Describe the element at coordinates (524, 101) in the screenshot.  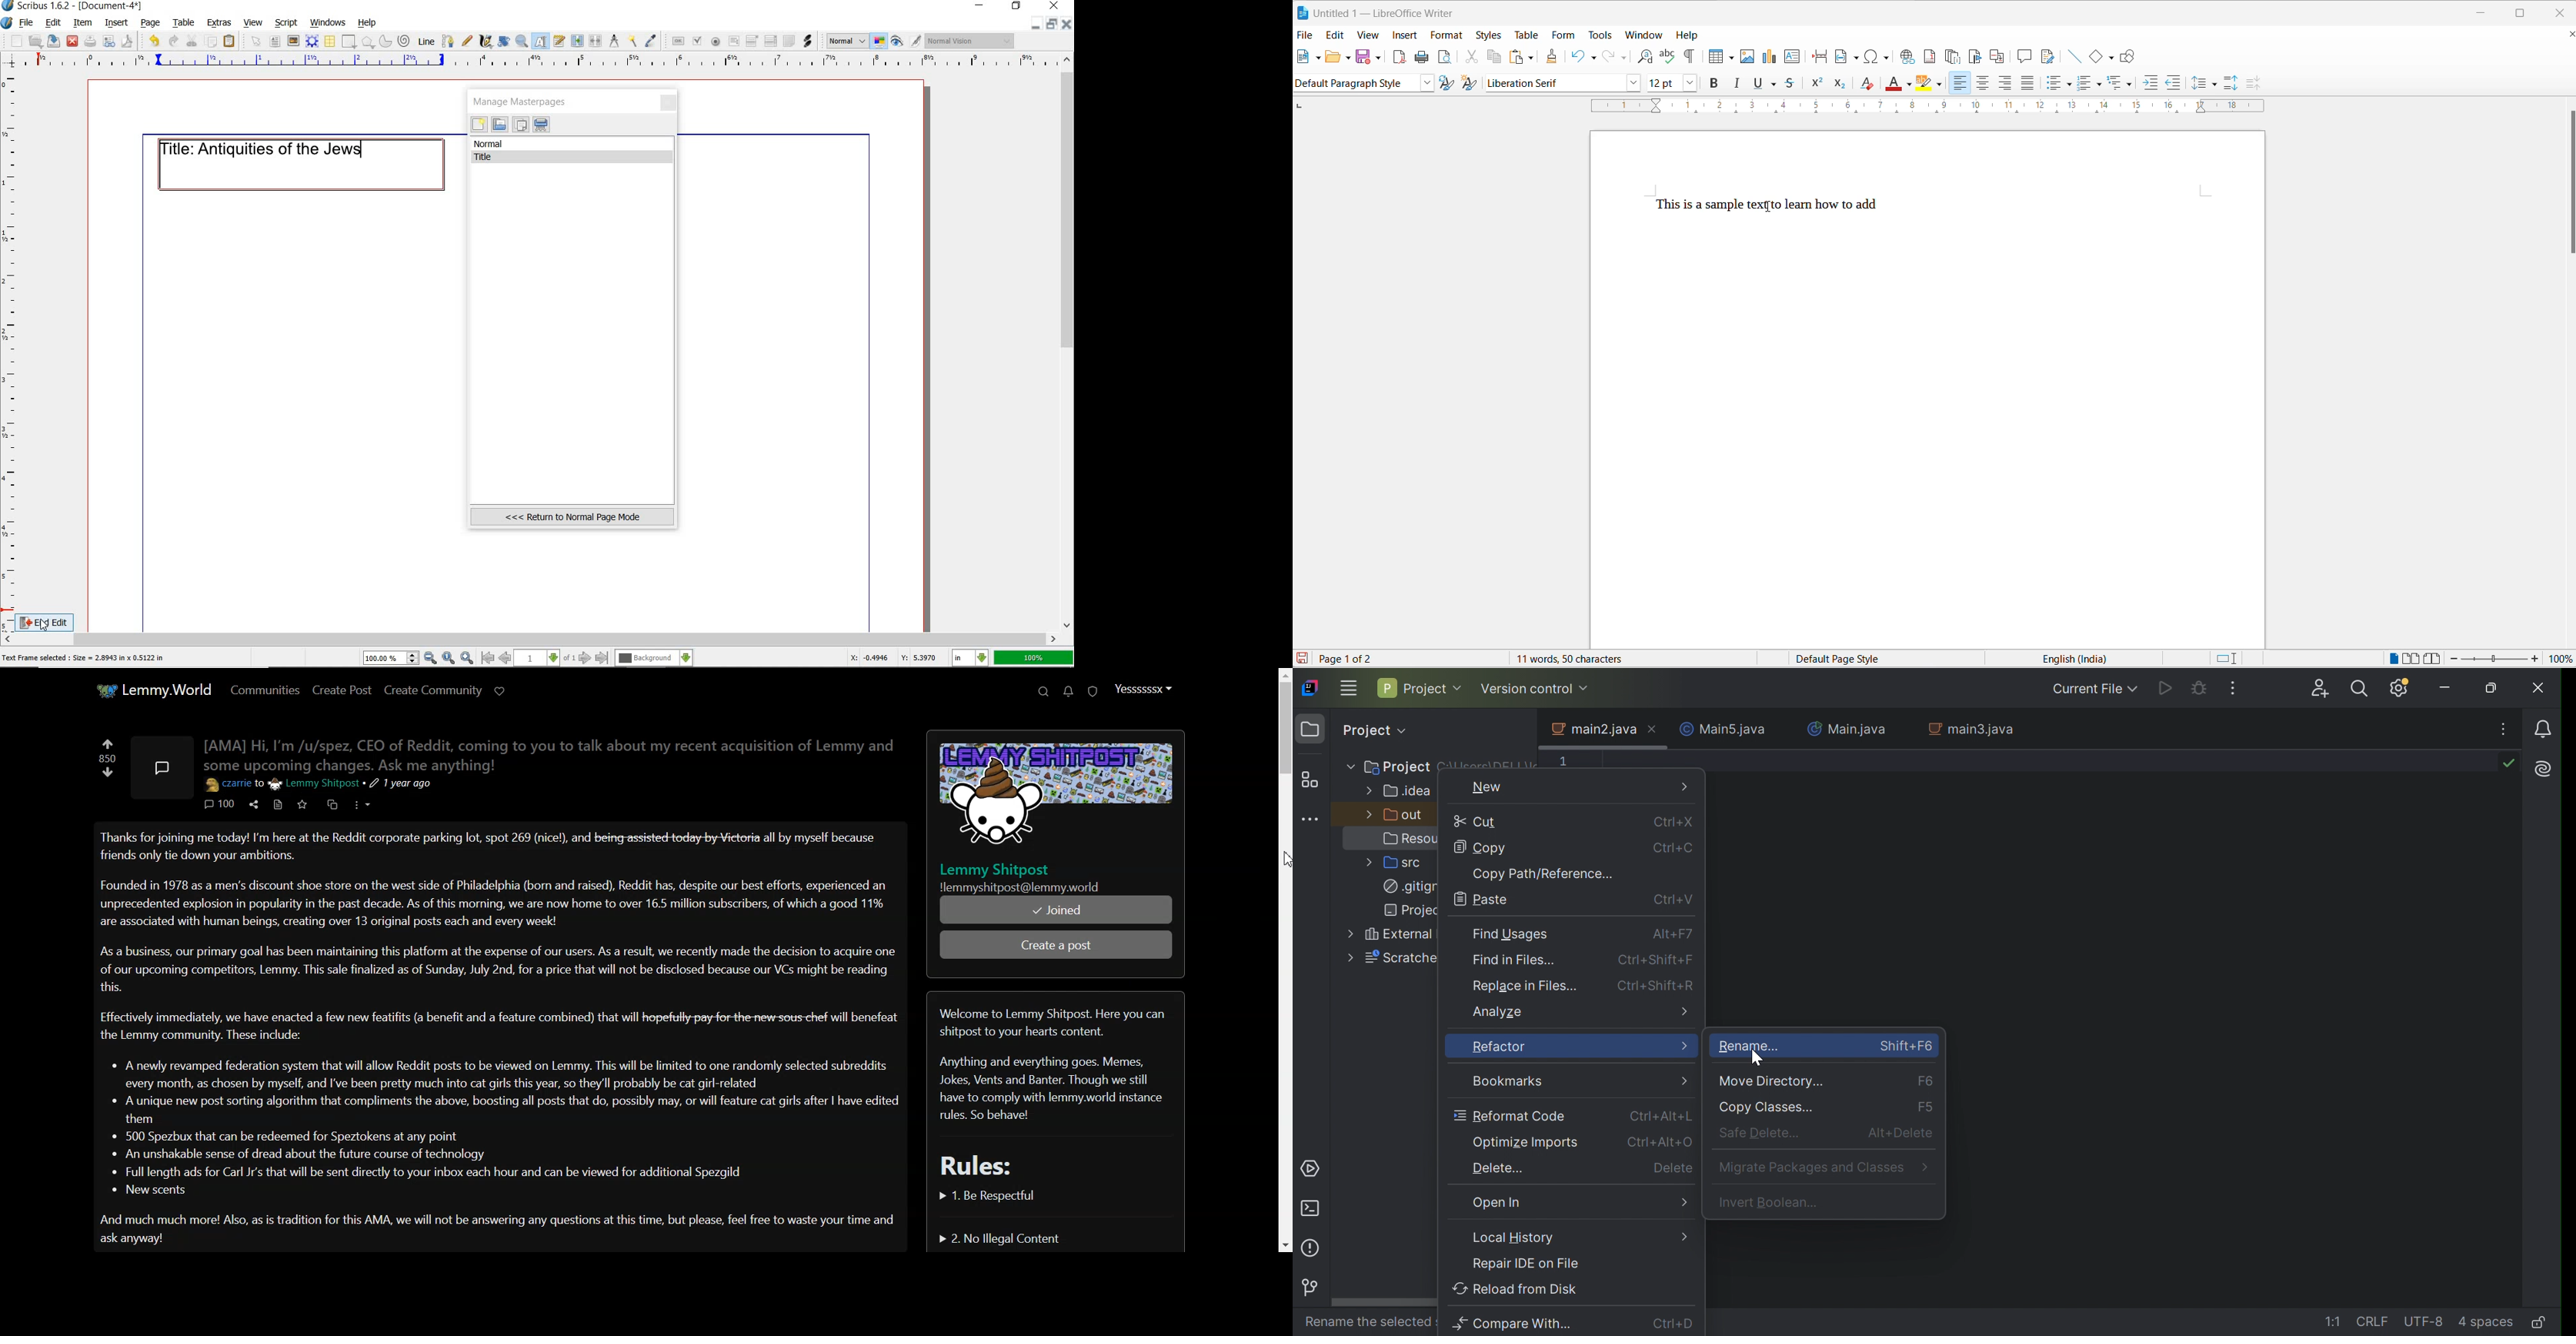
I see `manage masterpages` at that location.